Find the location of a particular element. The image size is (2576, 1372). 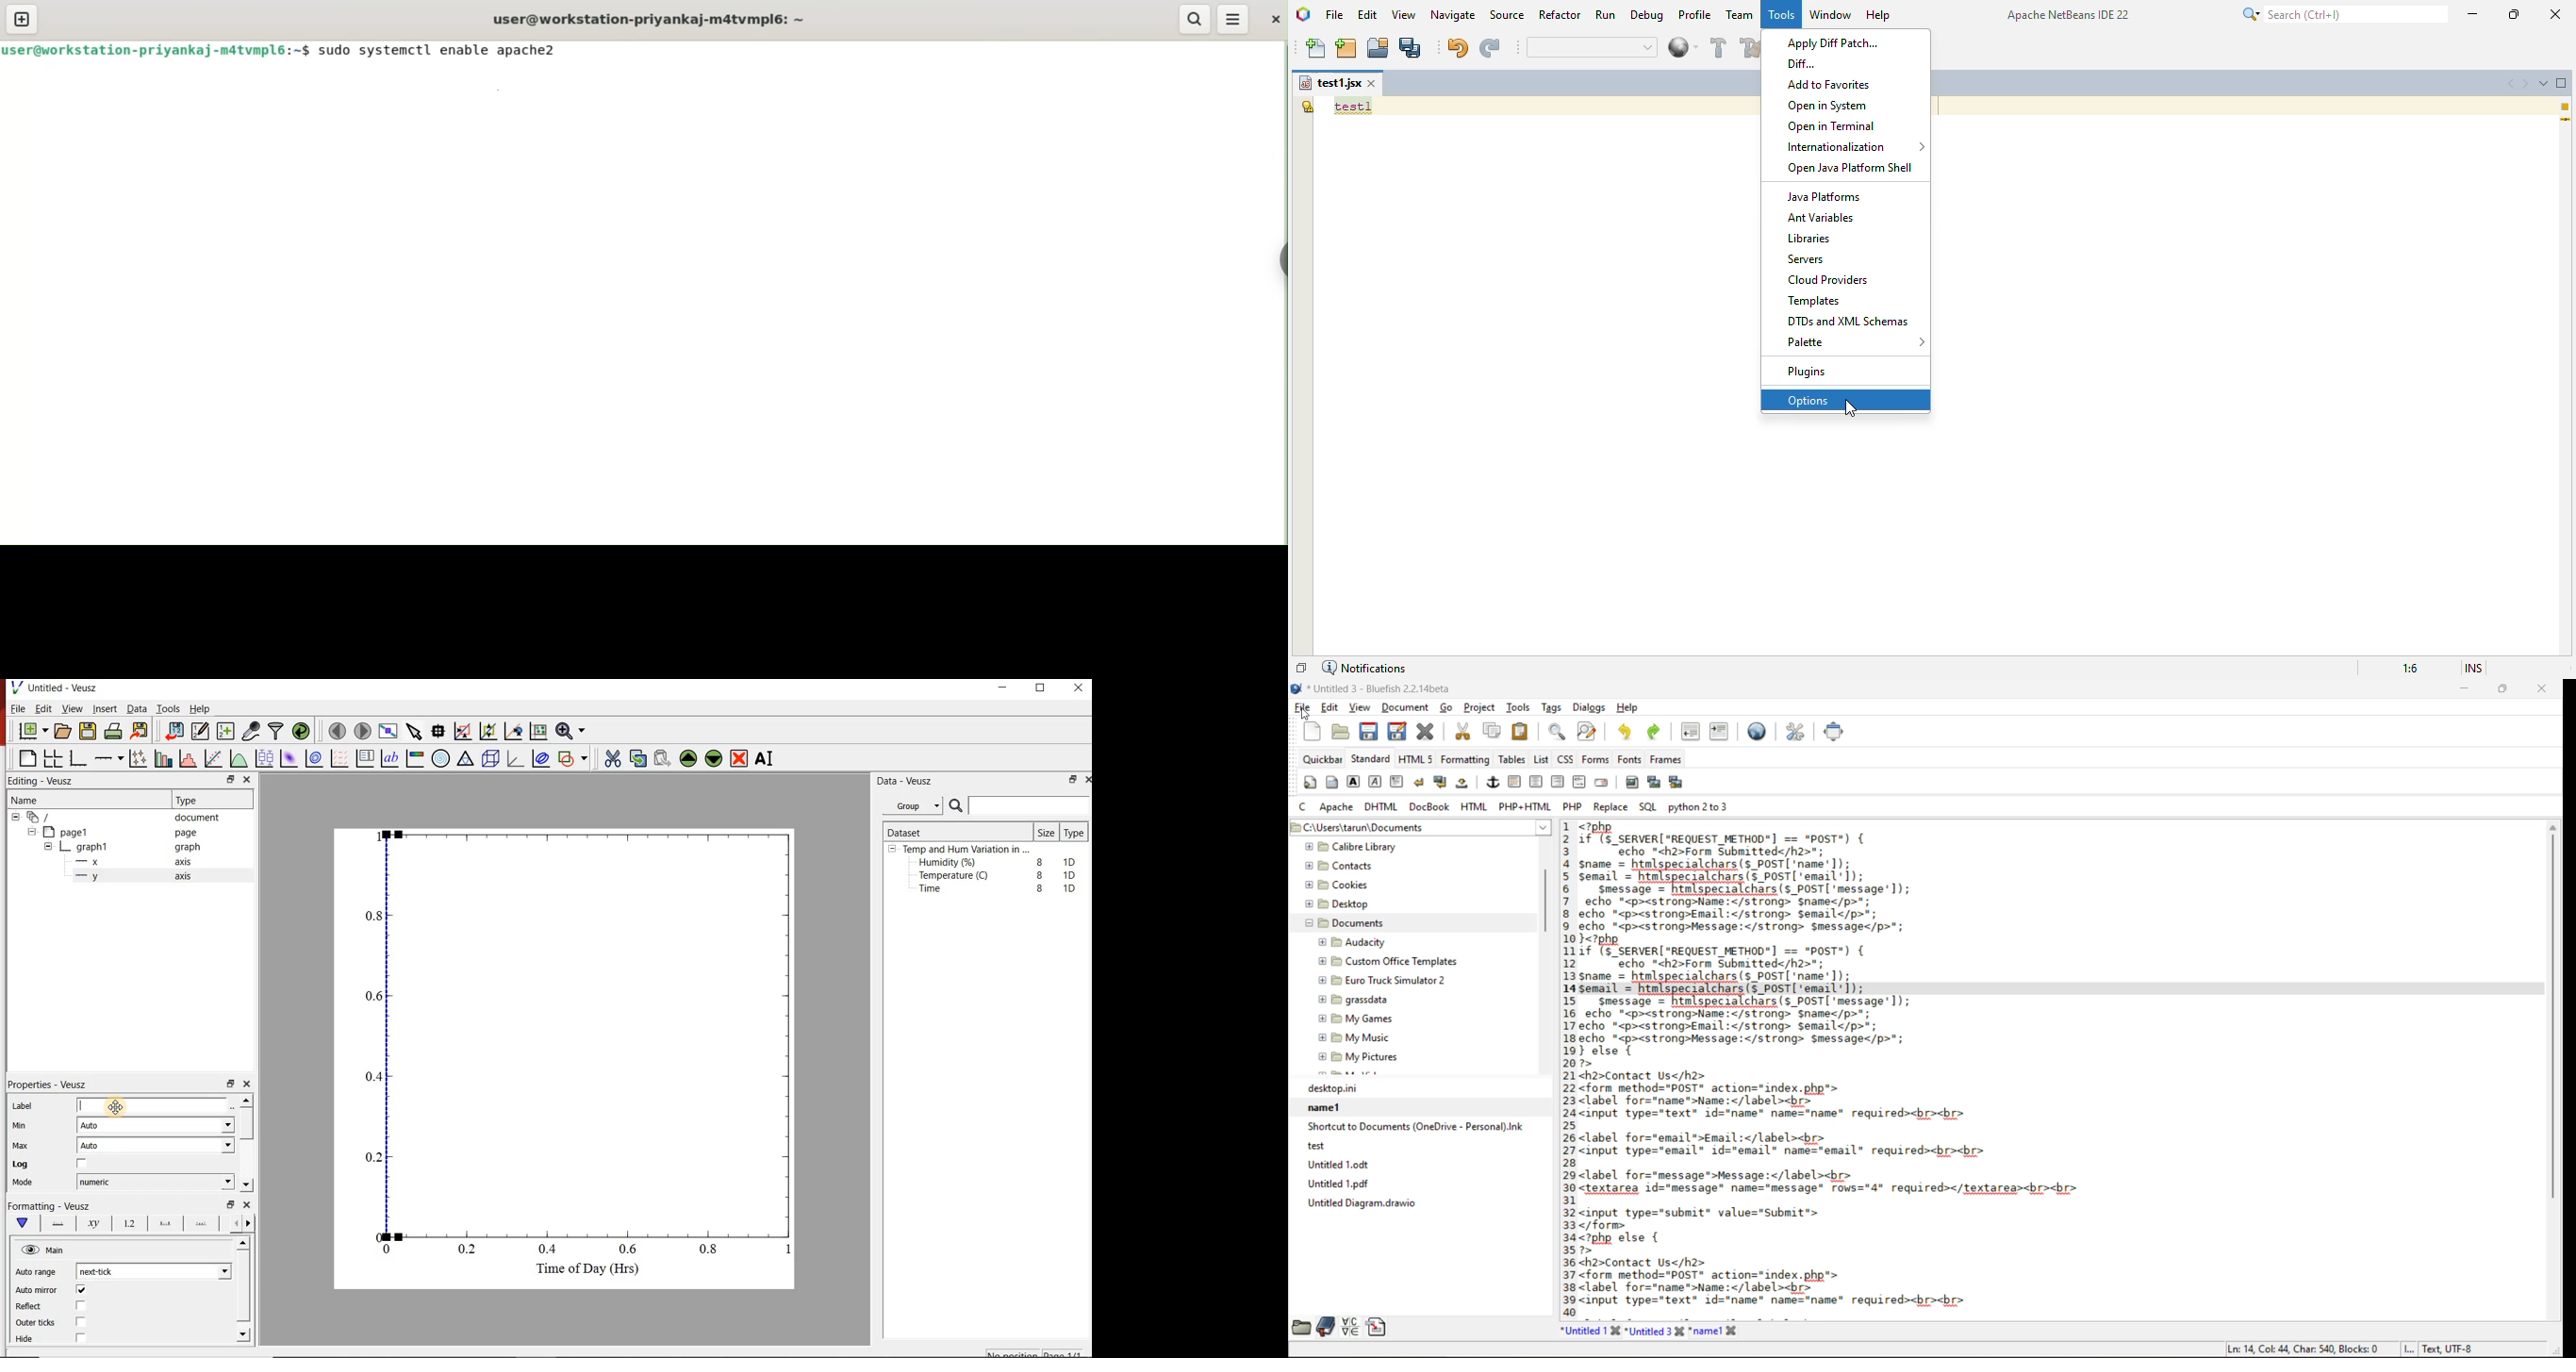

break is located at coordinates (1420, 783).